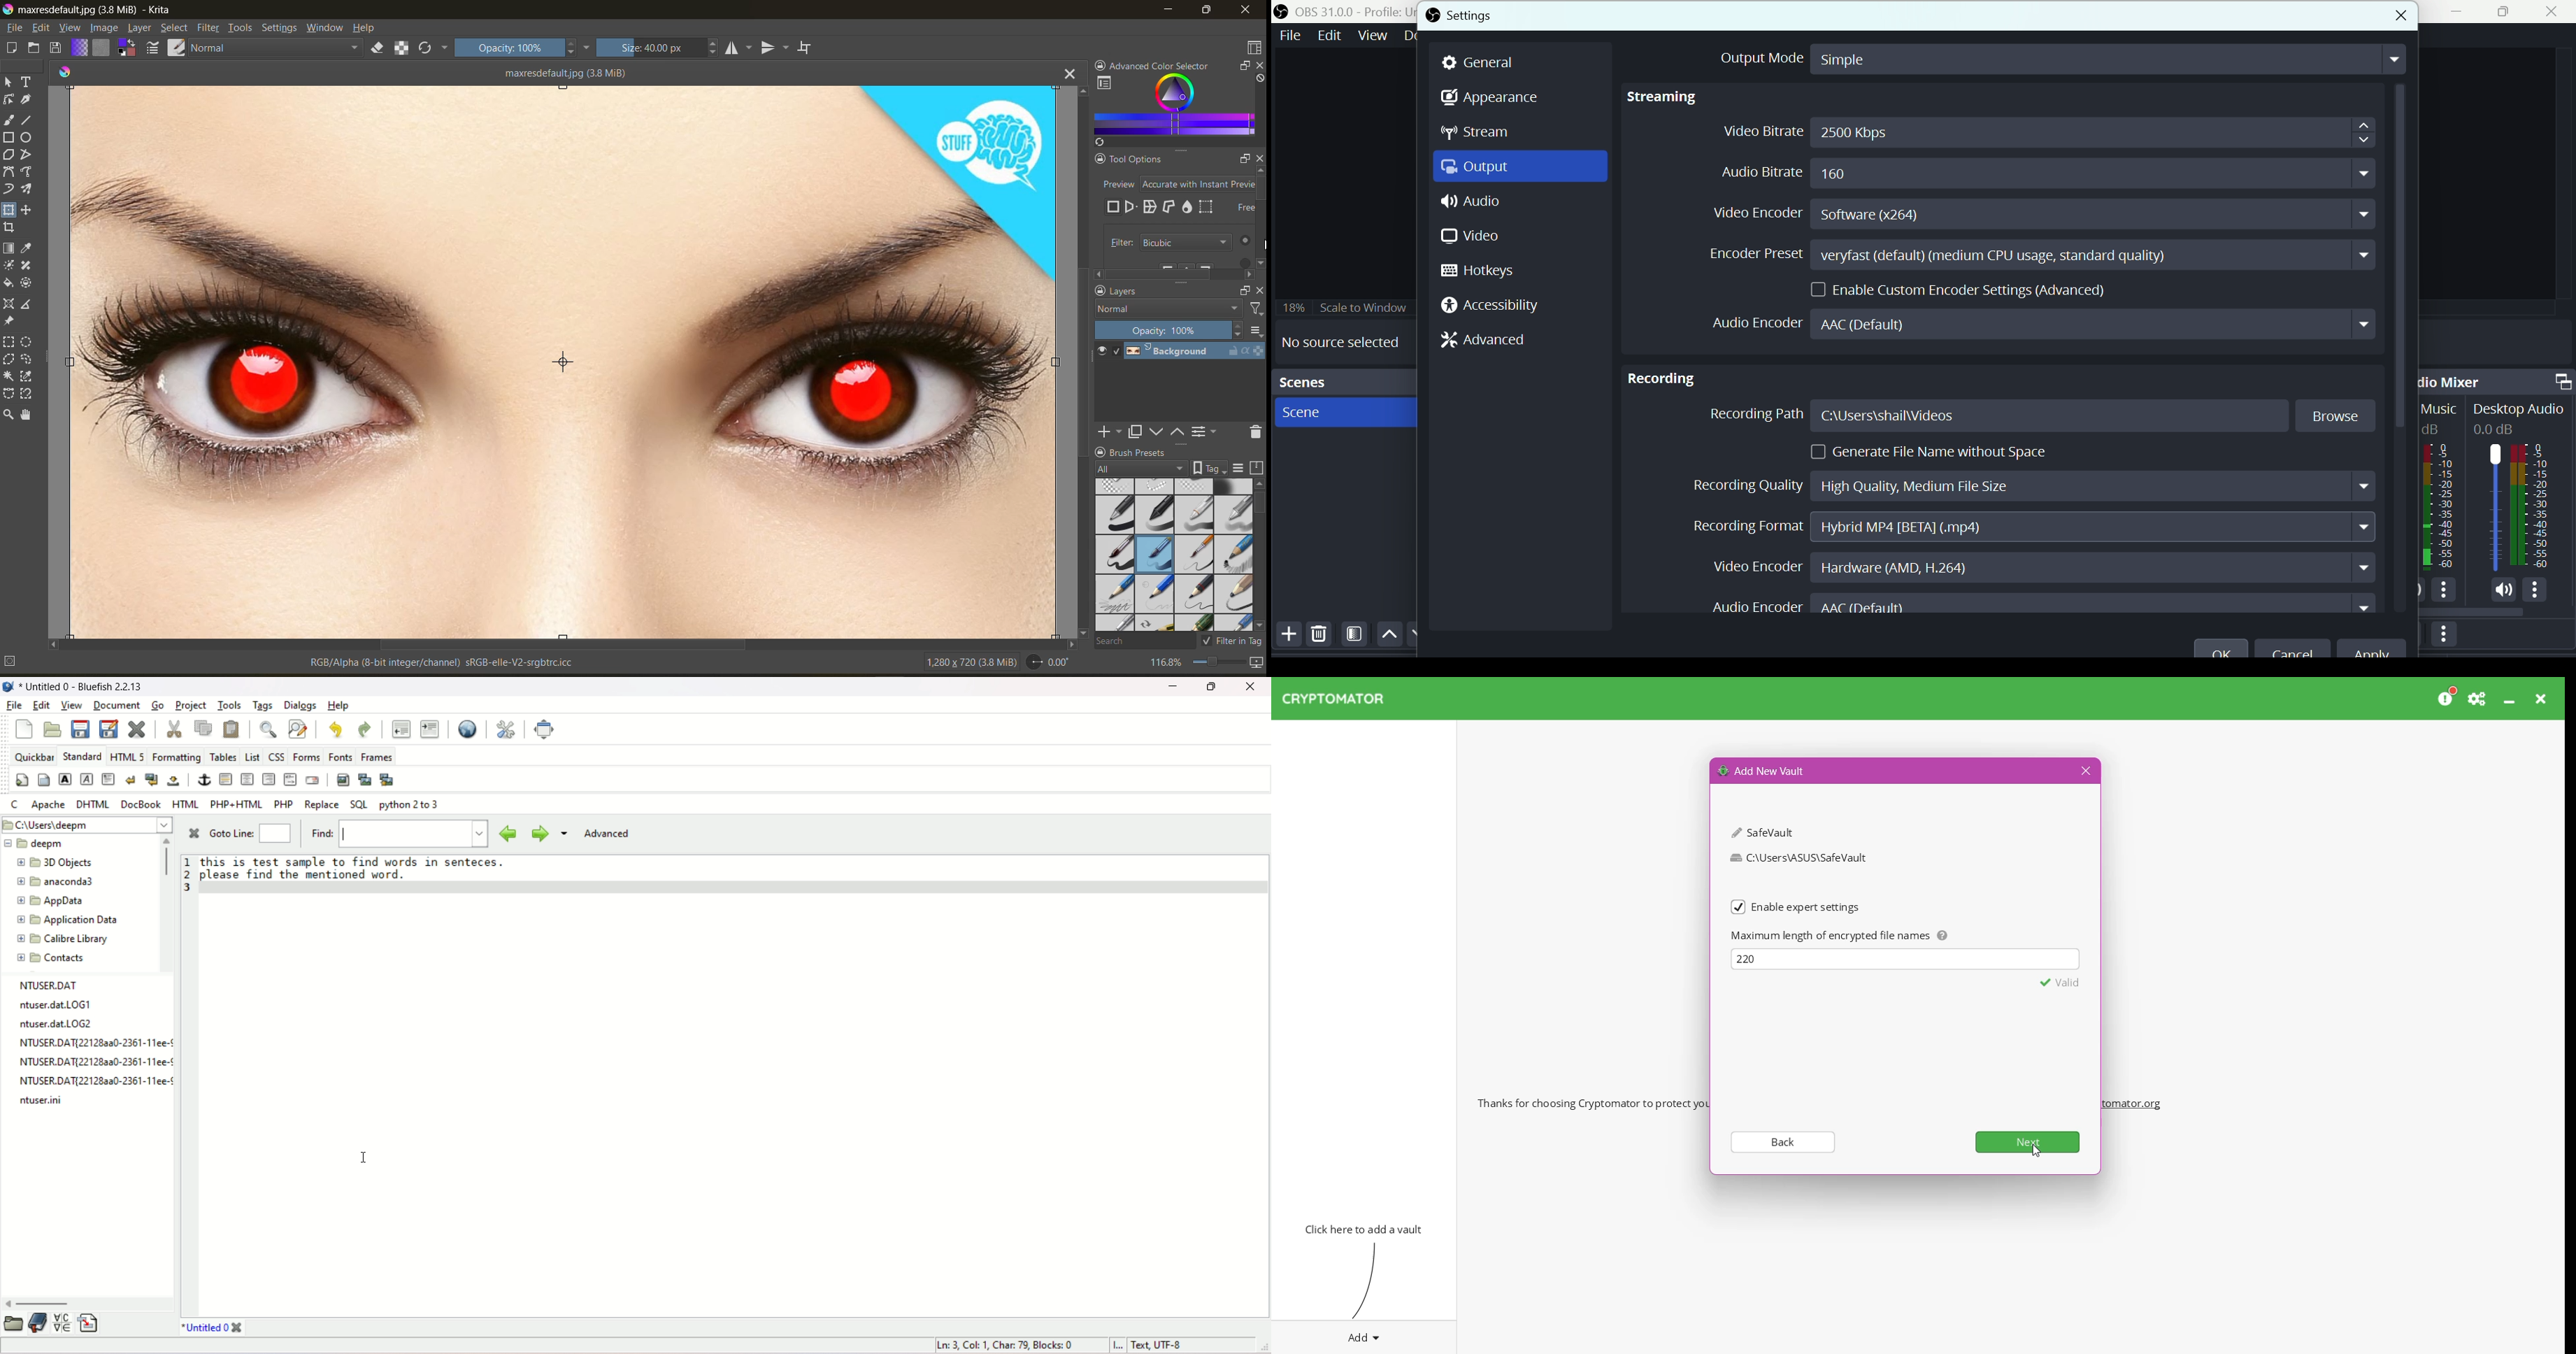 This screenshot has height=1372, width=2576. Describe the element at coordinates (1343, 384) in the screenshot. I see `scenes` at that location.